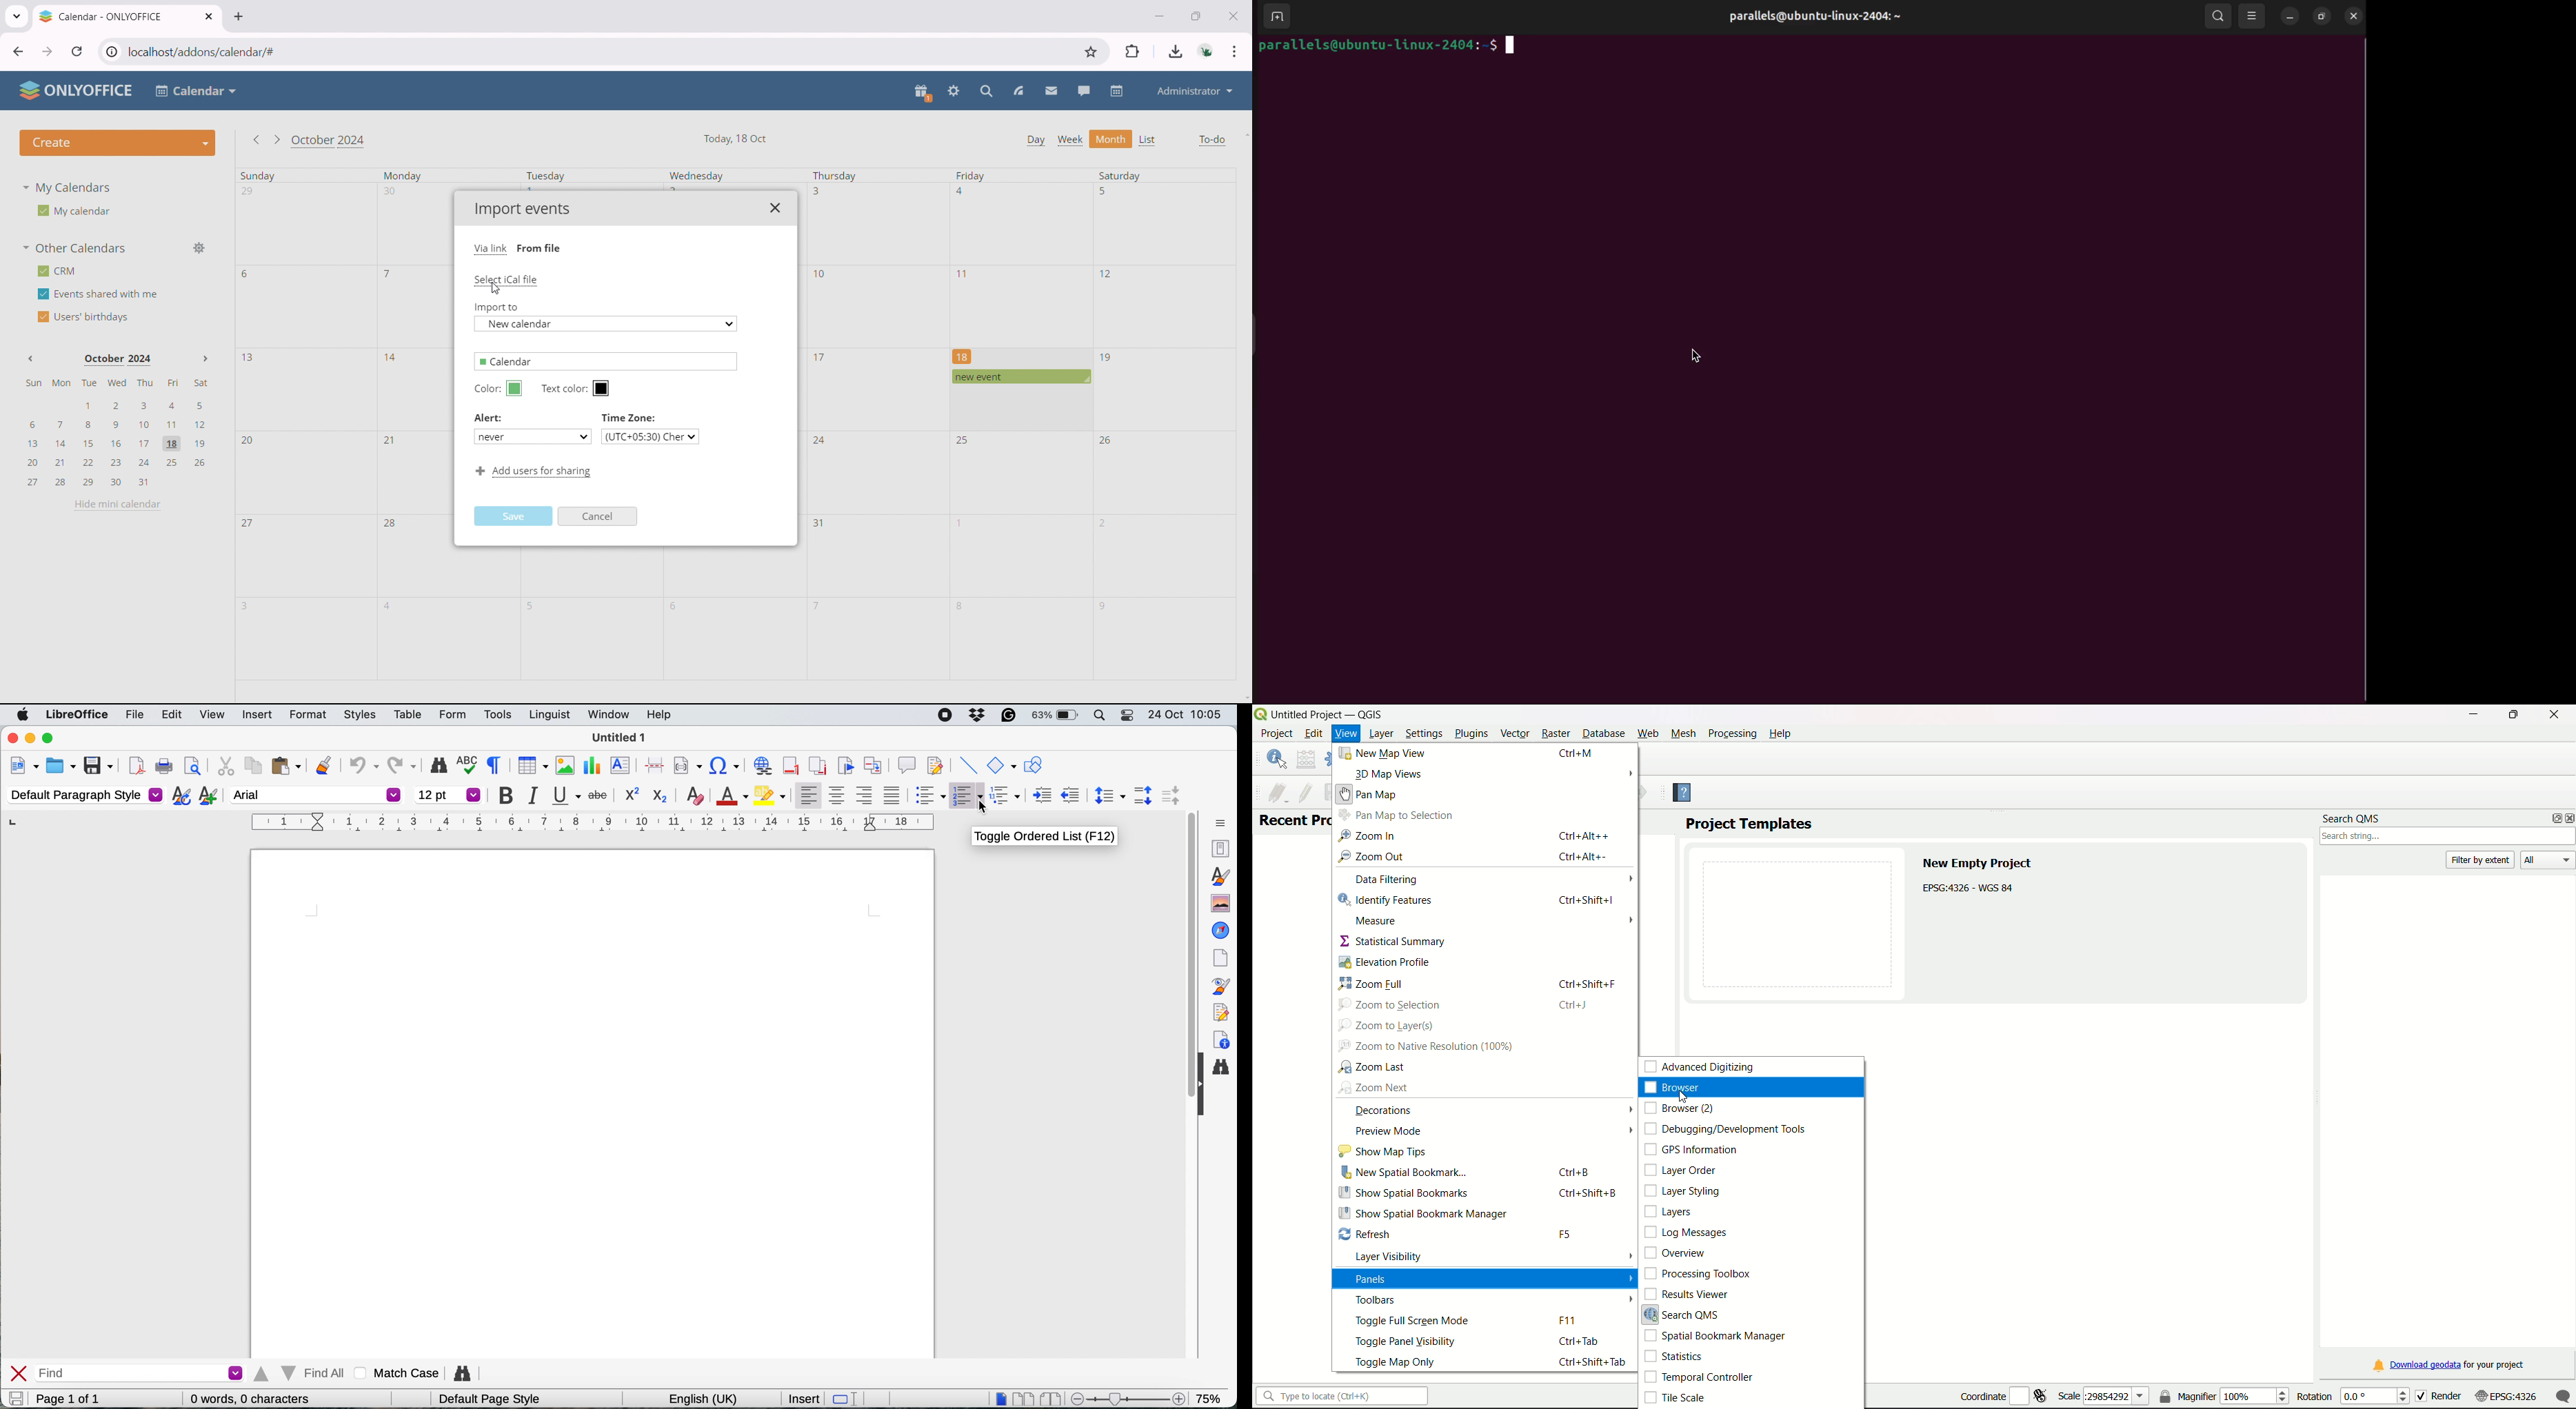 This screenshot has width=2576, height=1428. I want to click on screen recorder, so click(947, 715).